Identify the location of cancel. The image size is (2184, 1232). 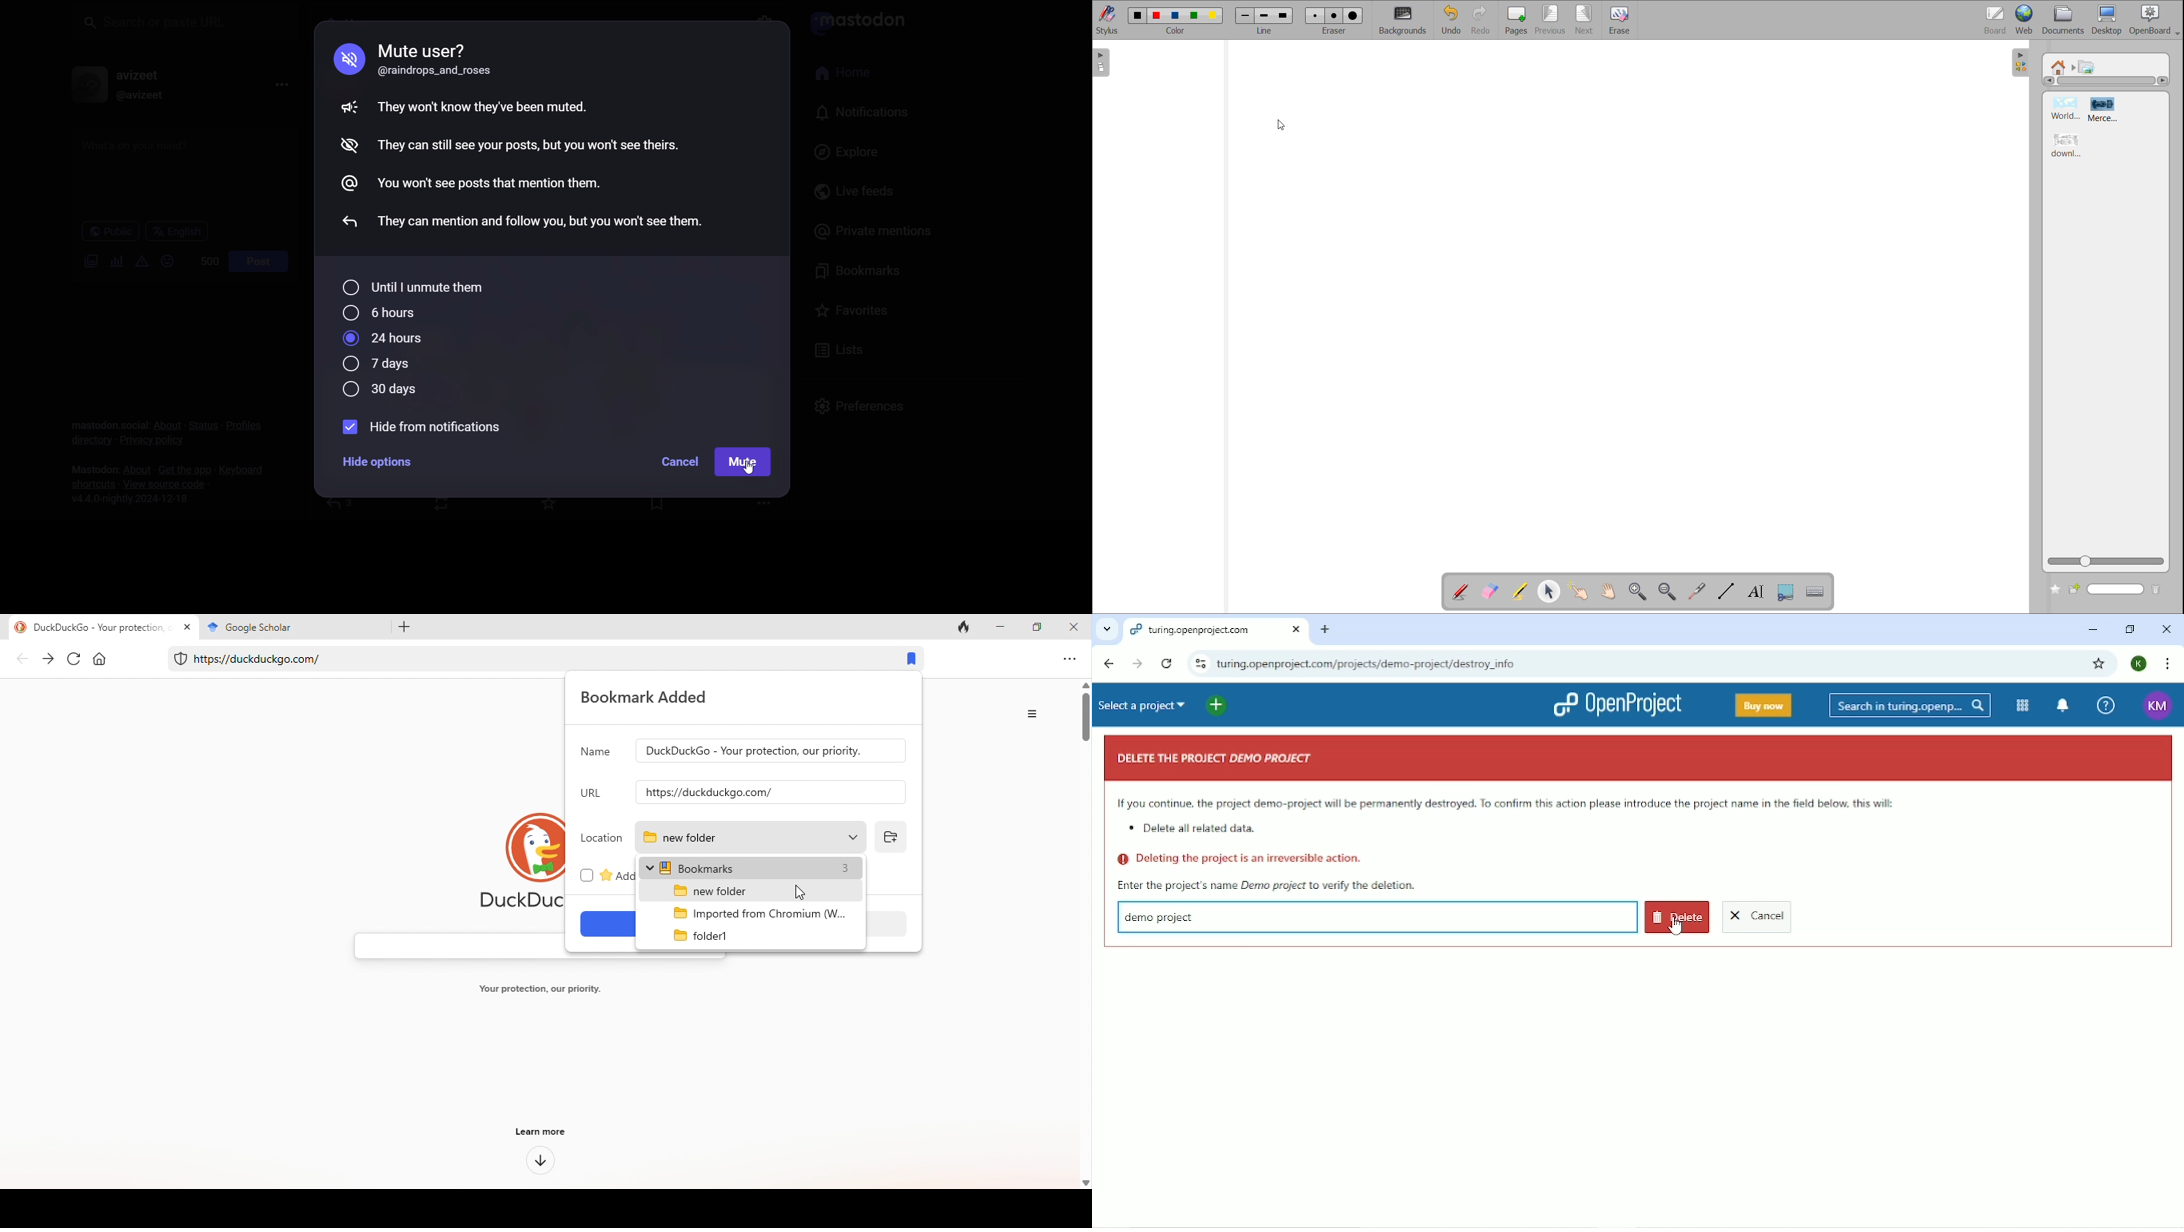
(672, 463).